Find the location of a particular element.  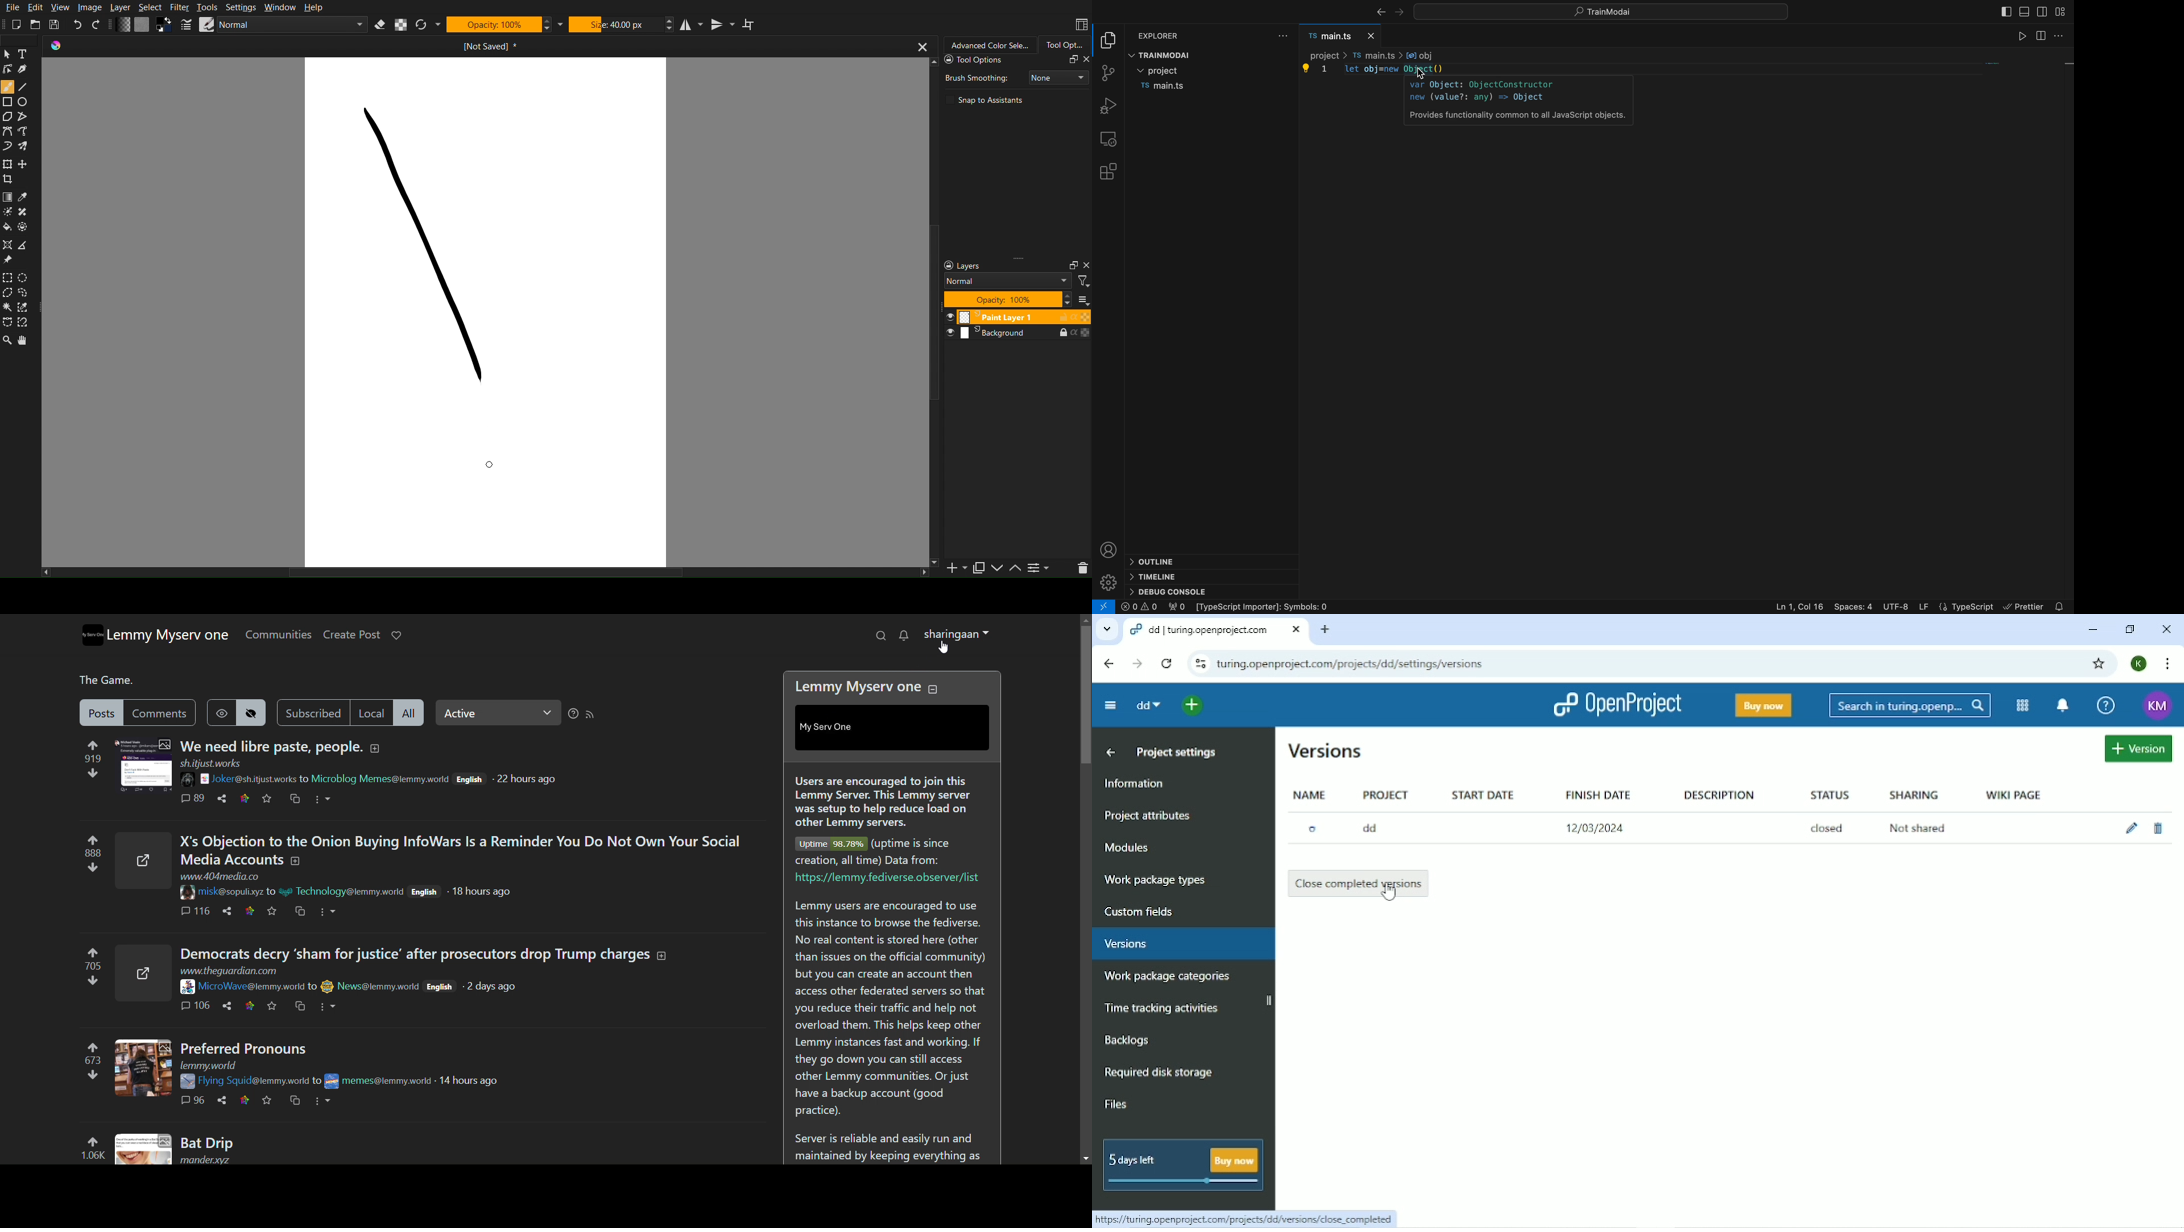

919 is located at coordinates (96, 757).